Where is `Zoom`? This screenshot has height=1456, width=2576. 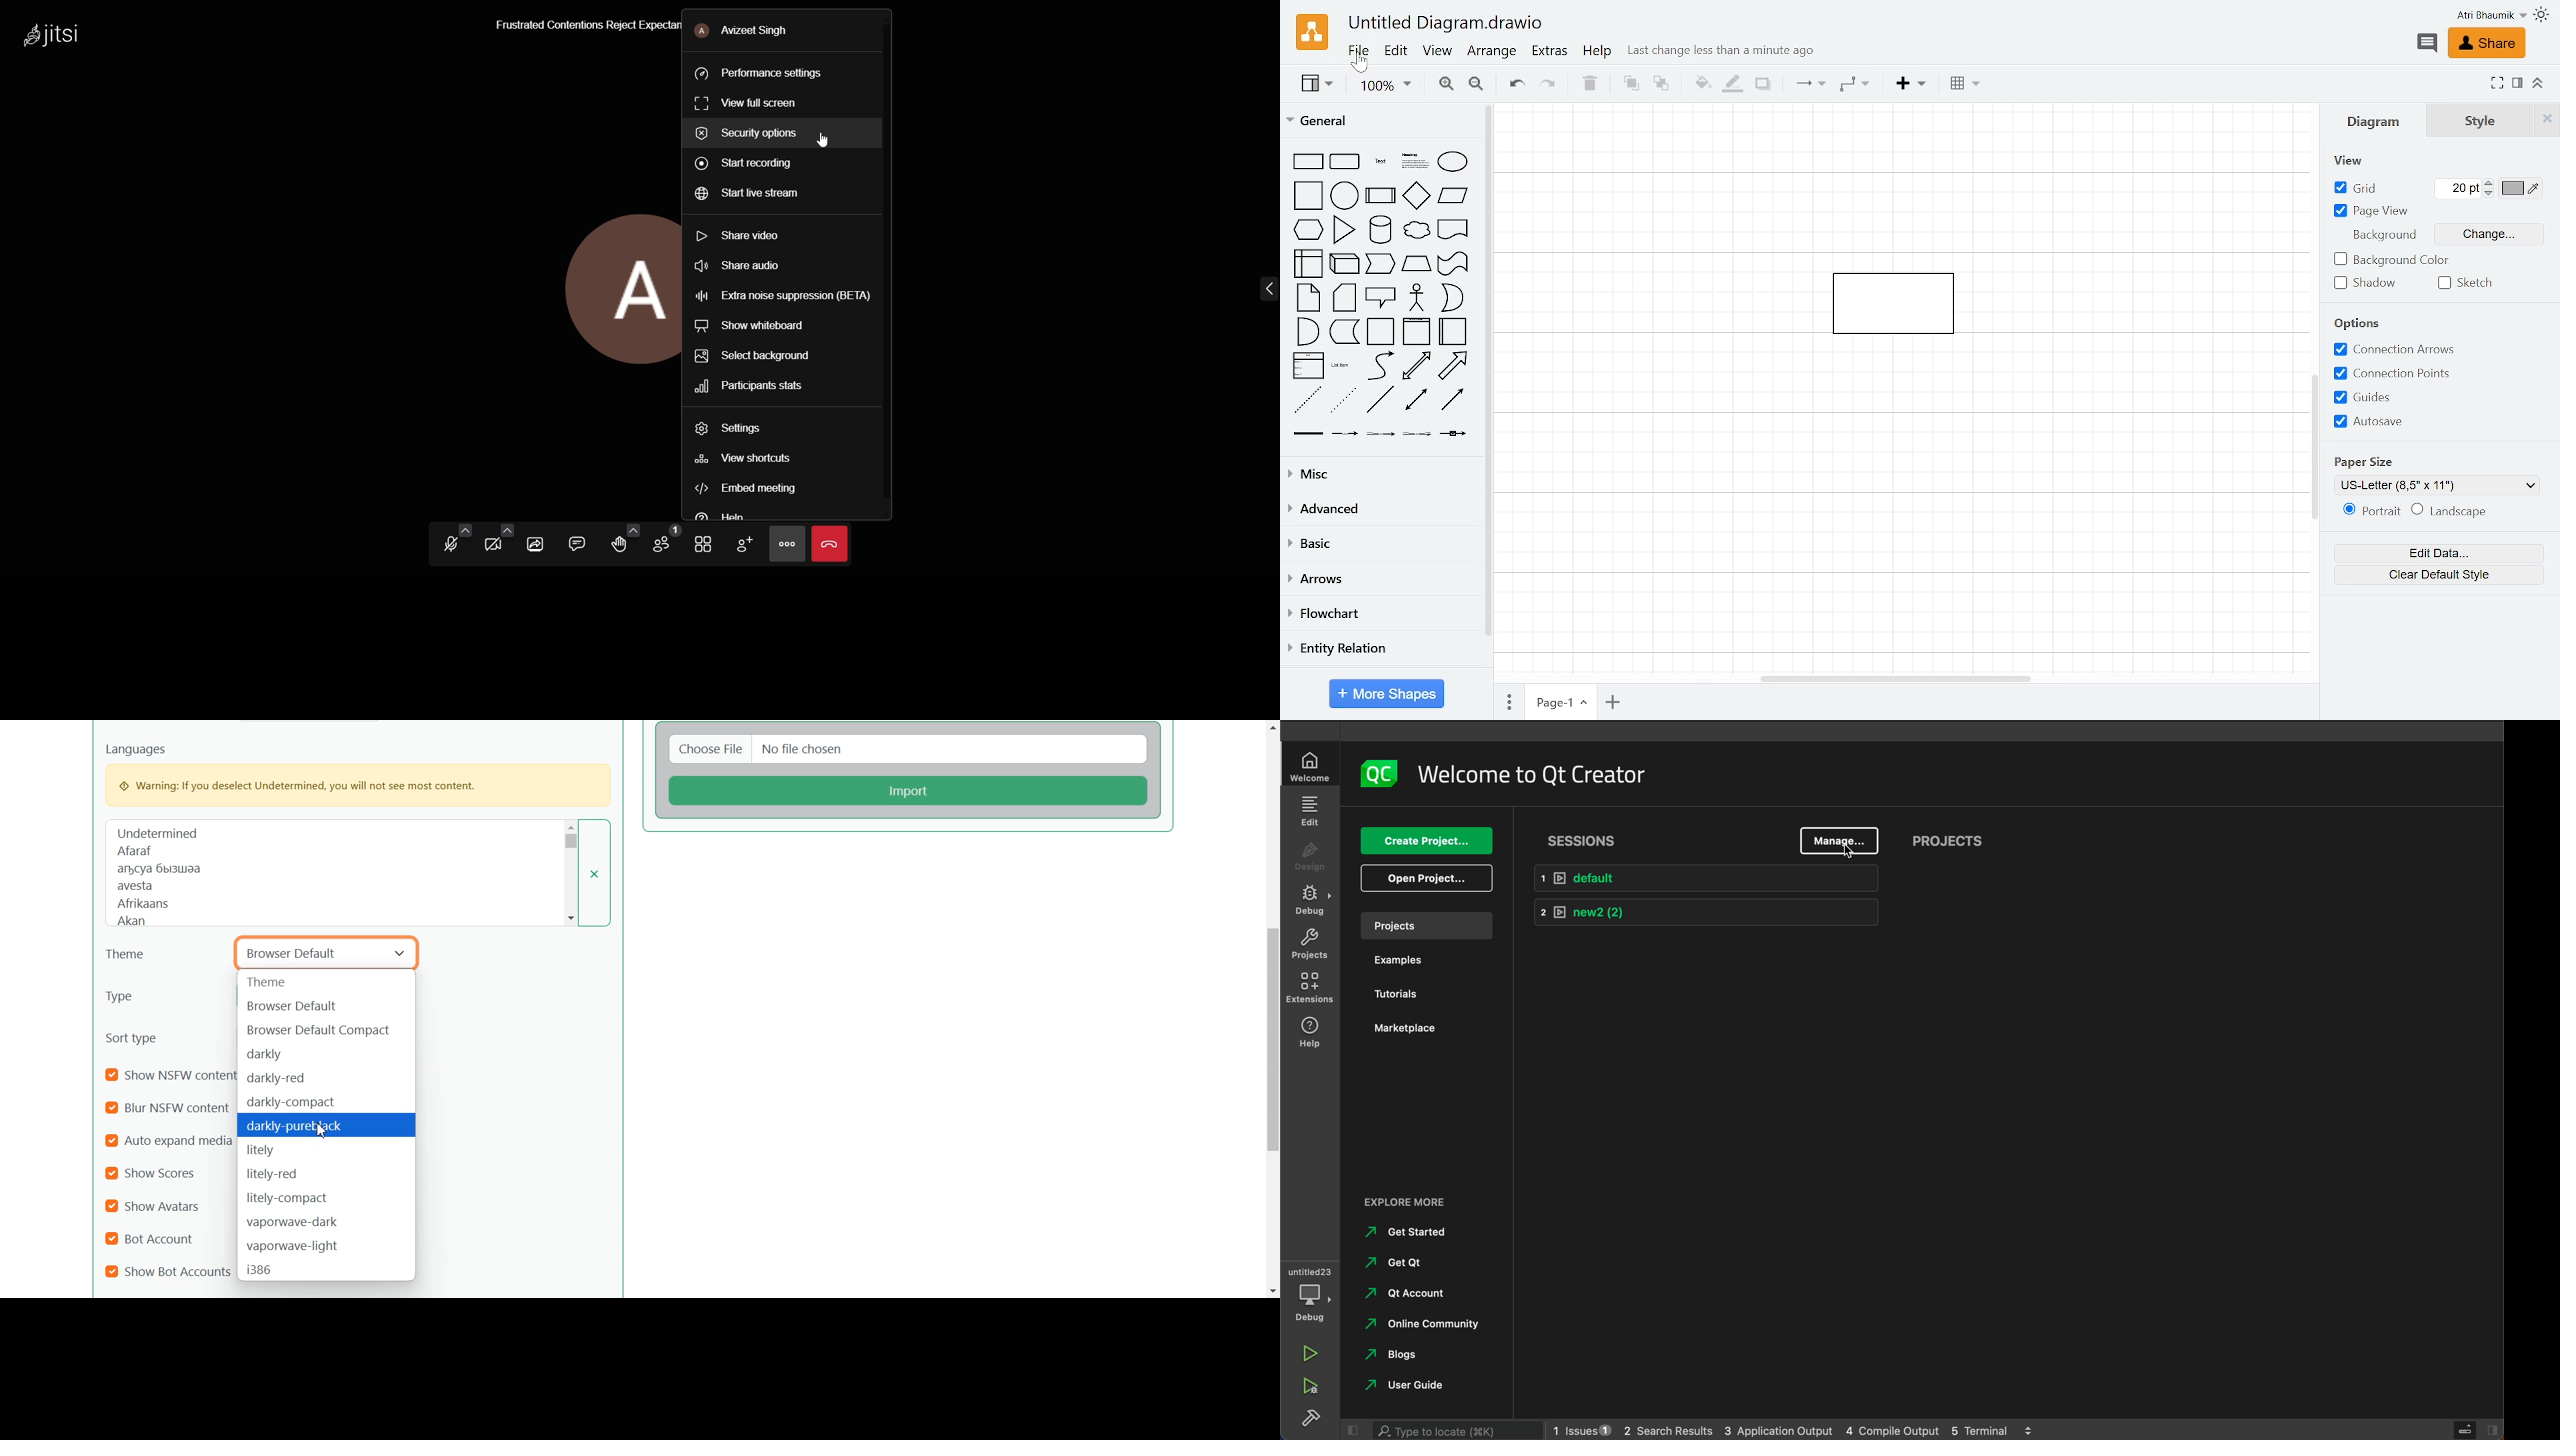
Zoom is located at coordinates (1389, 87).